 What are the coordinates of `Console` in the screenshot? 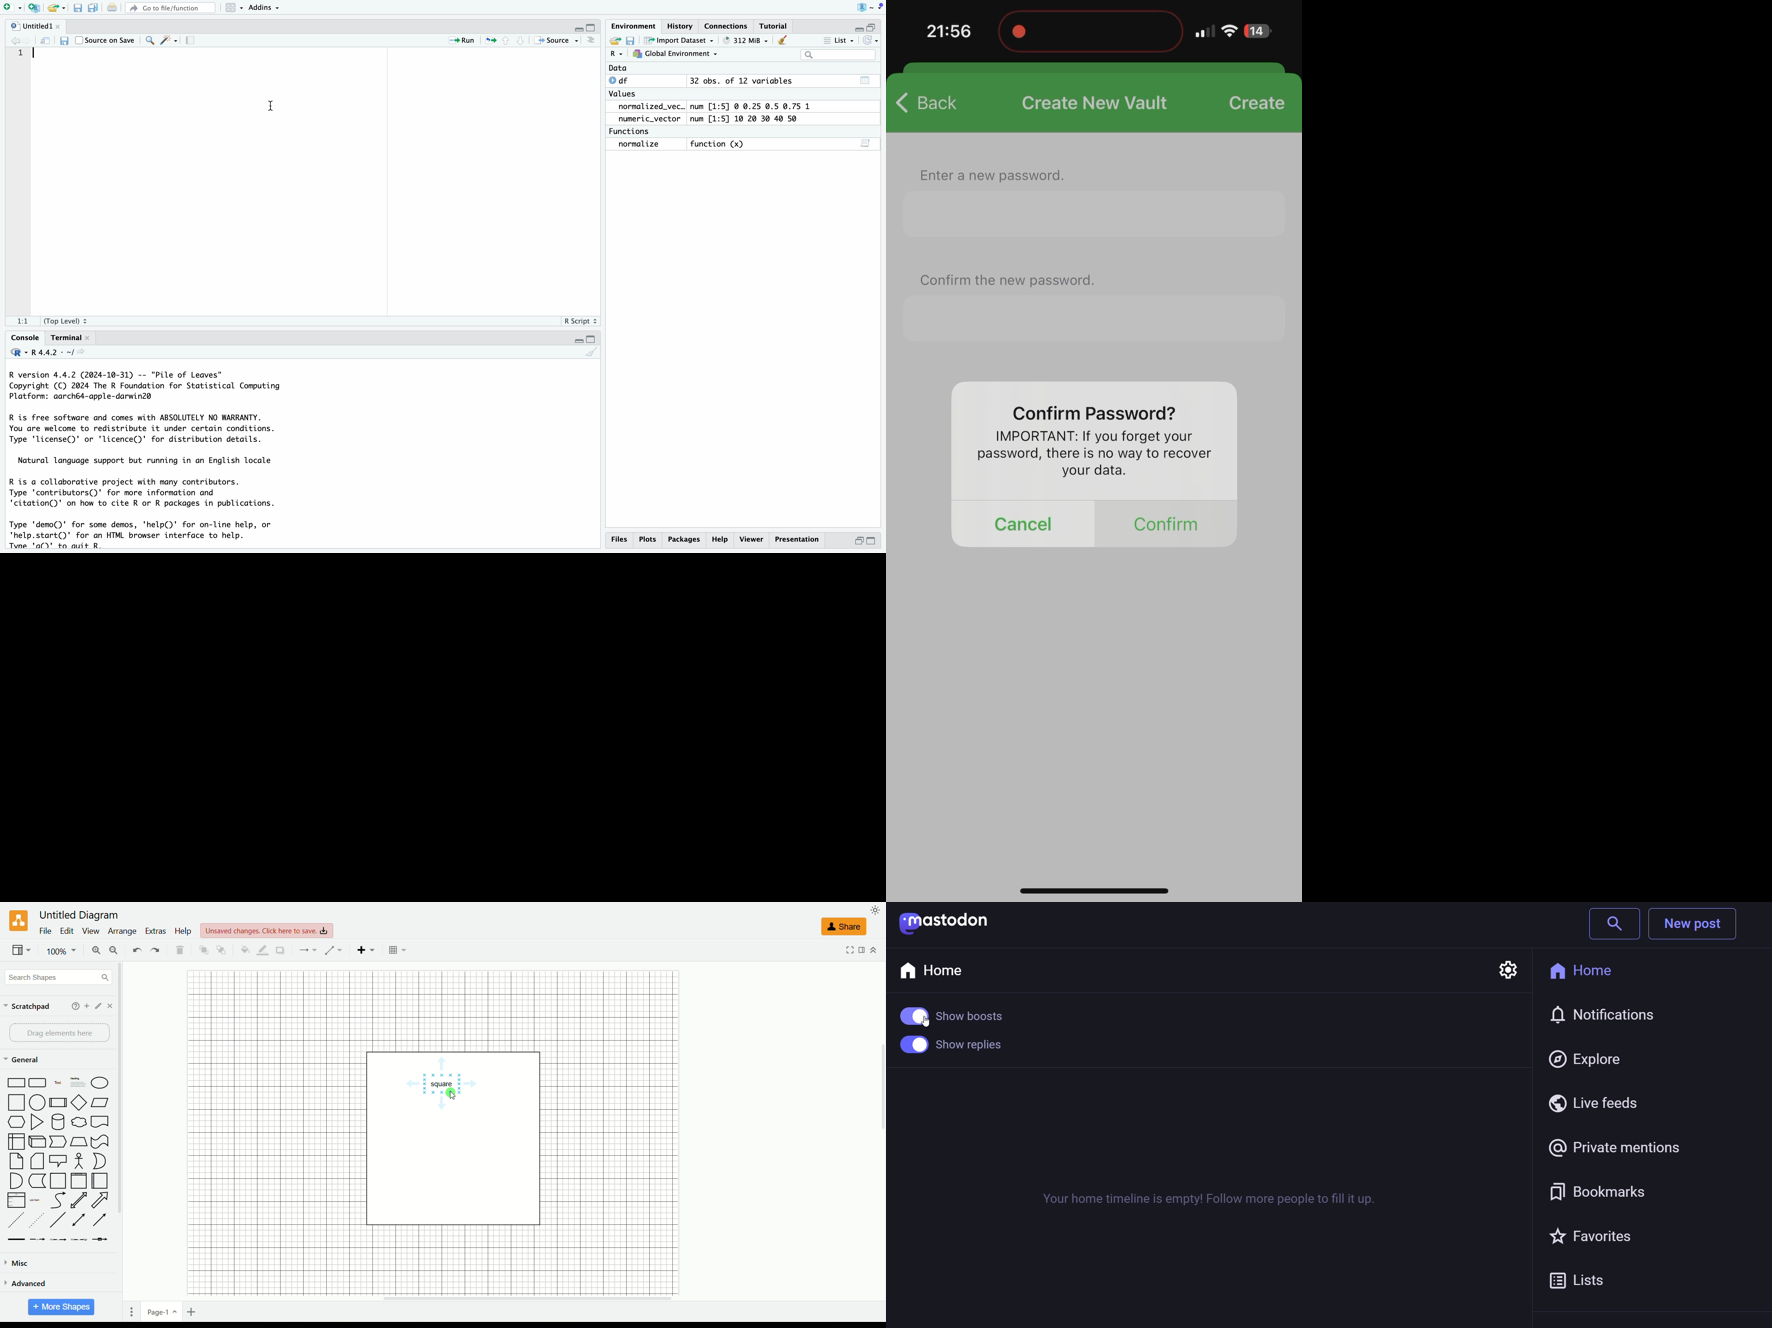 It's located at (26, 337).